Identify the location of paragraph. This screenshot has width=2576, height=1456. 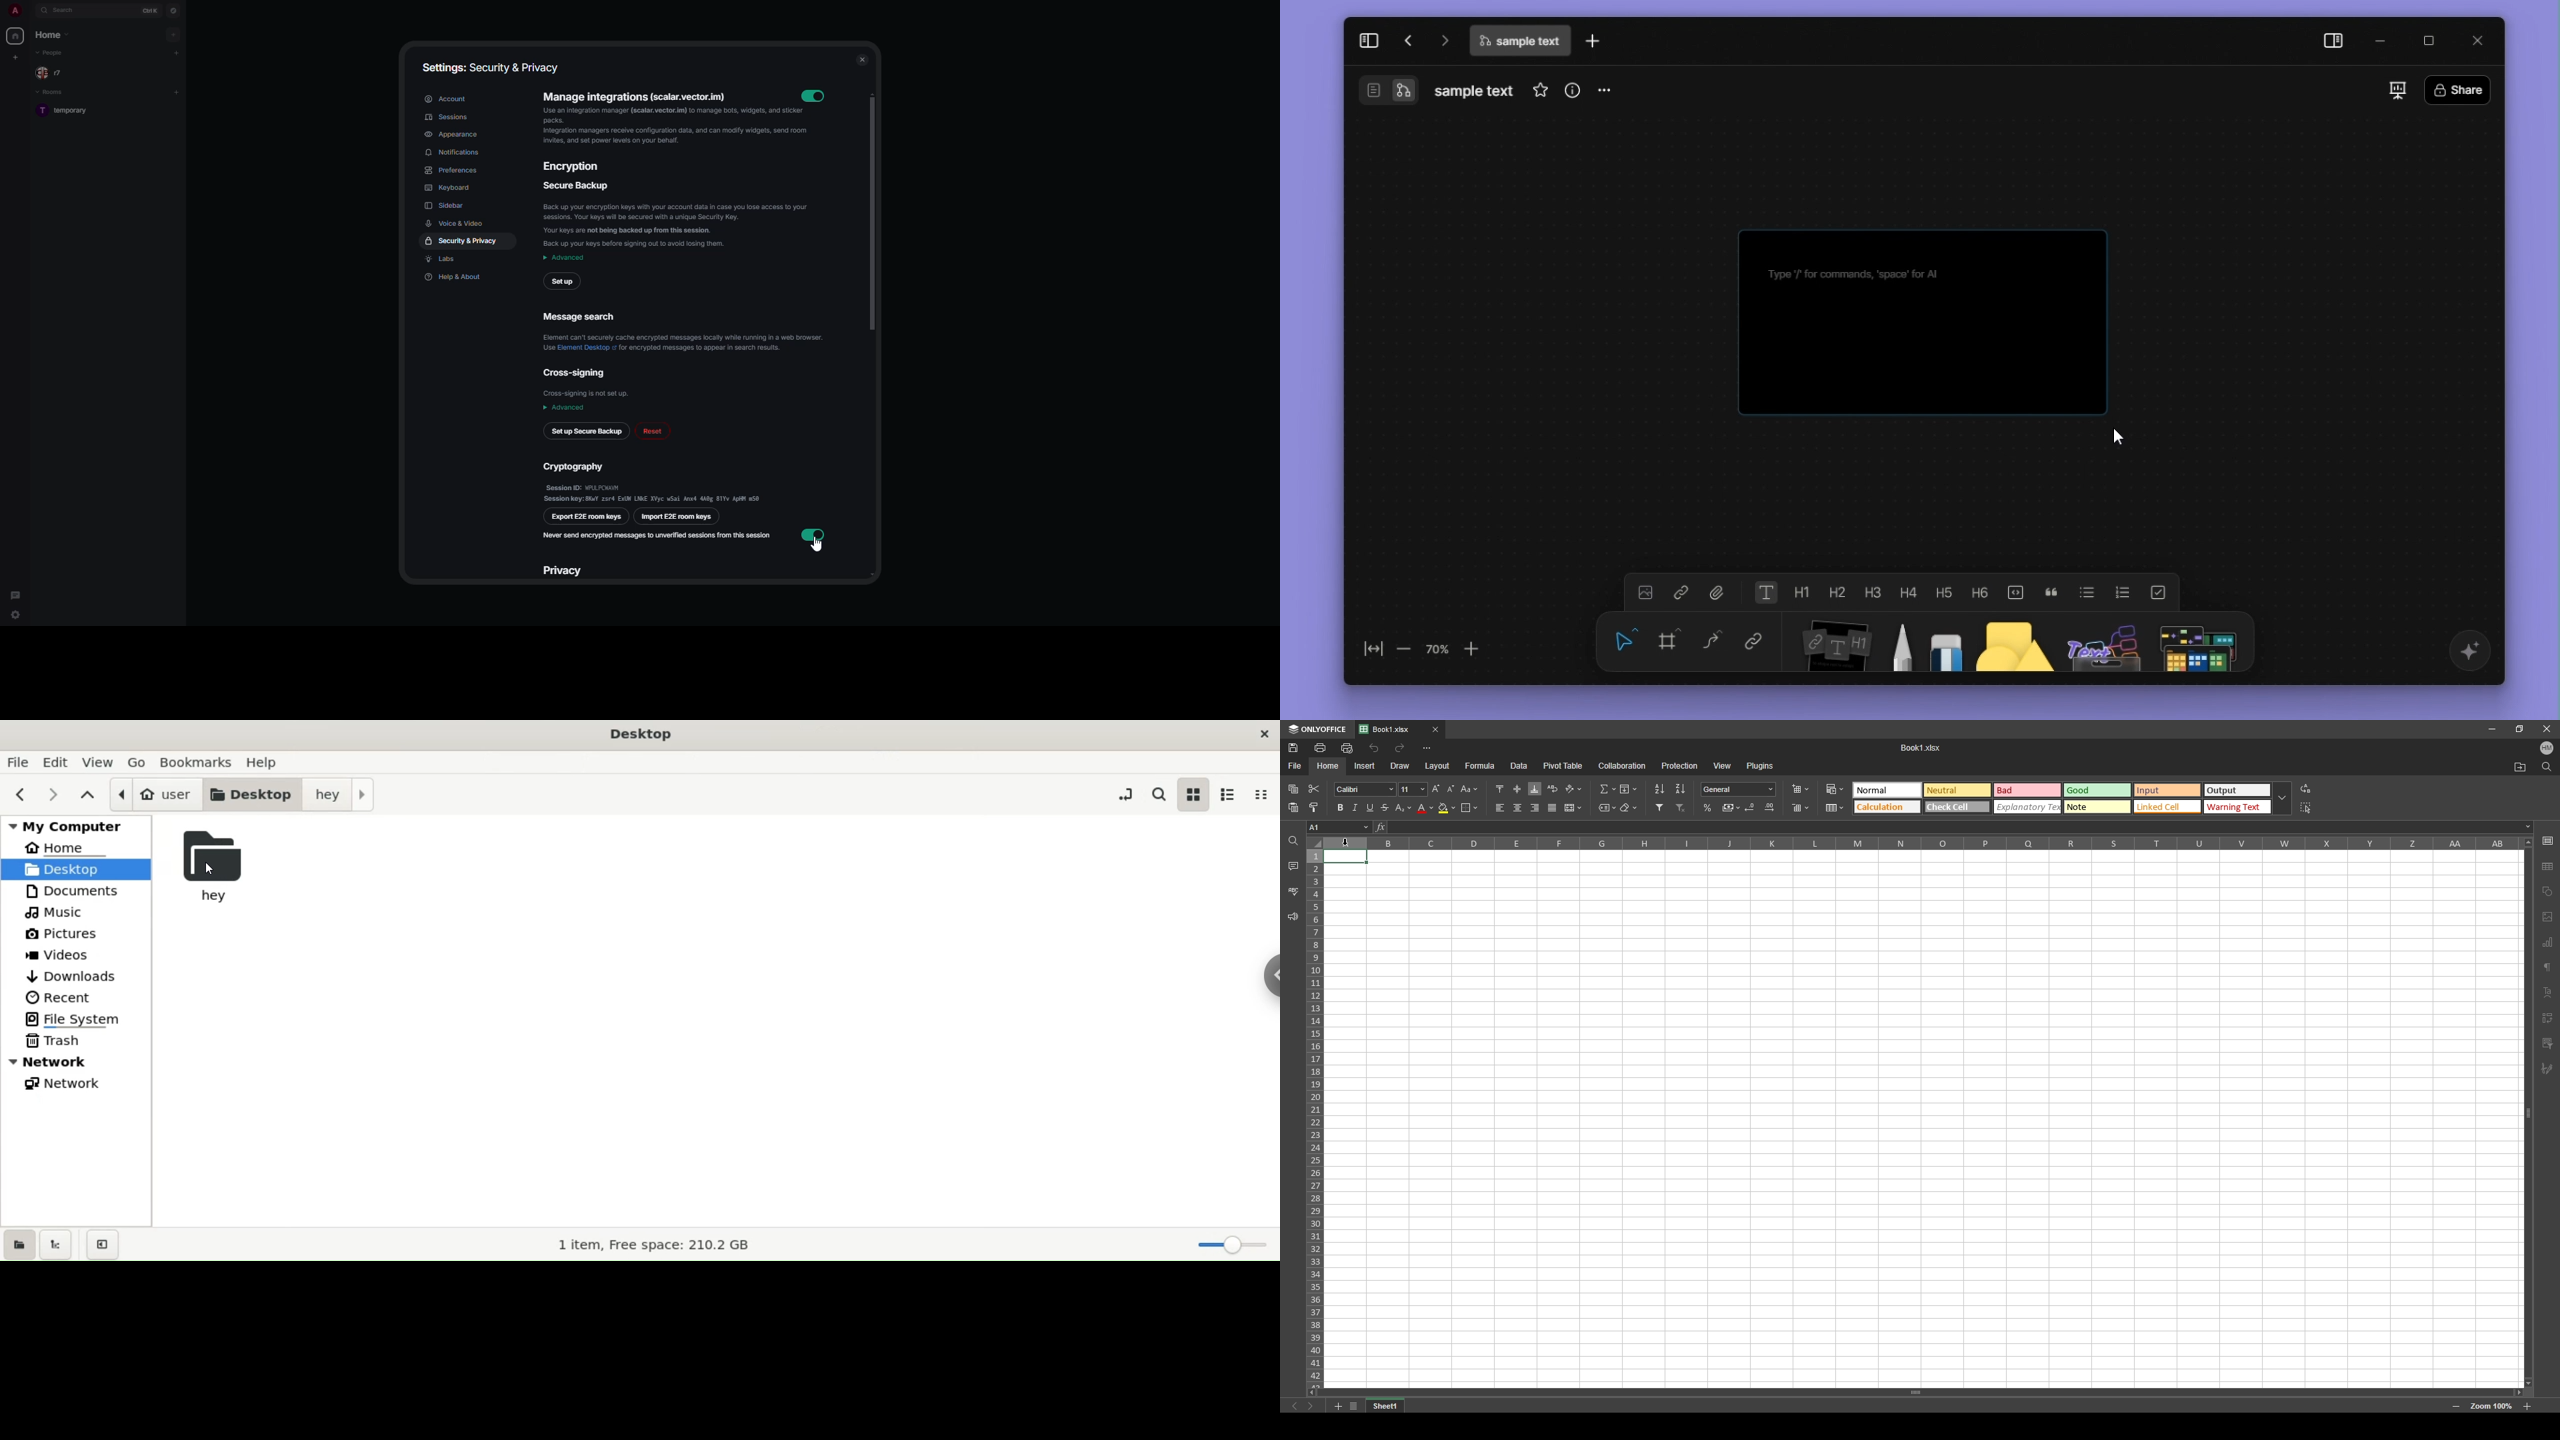
(2548, 968).